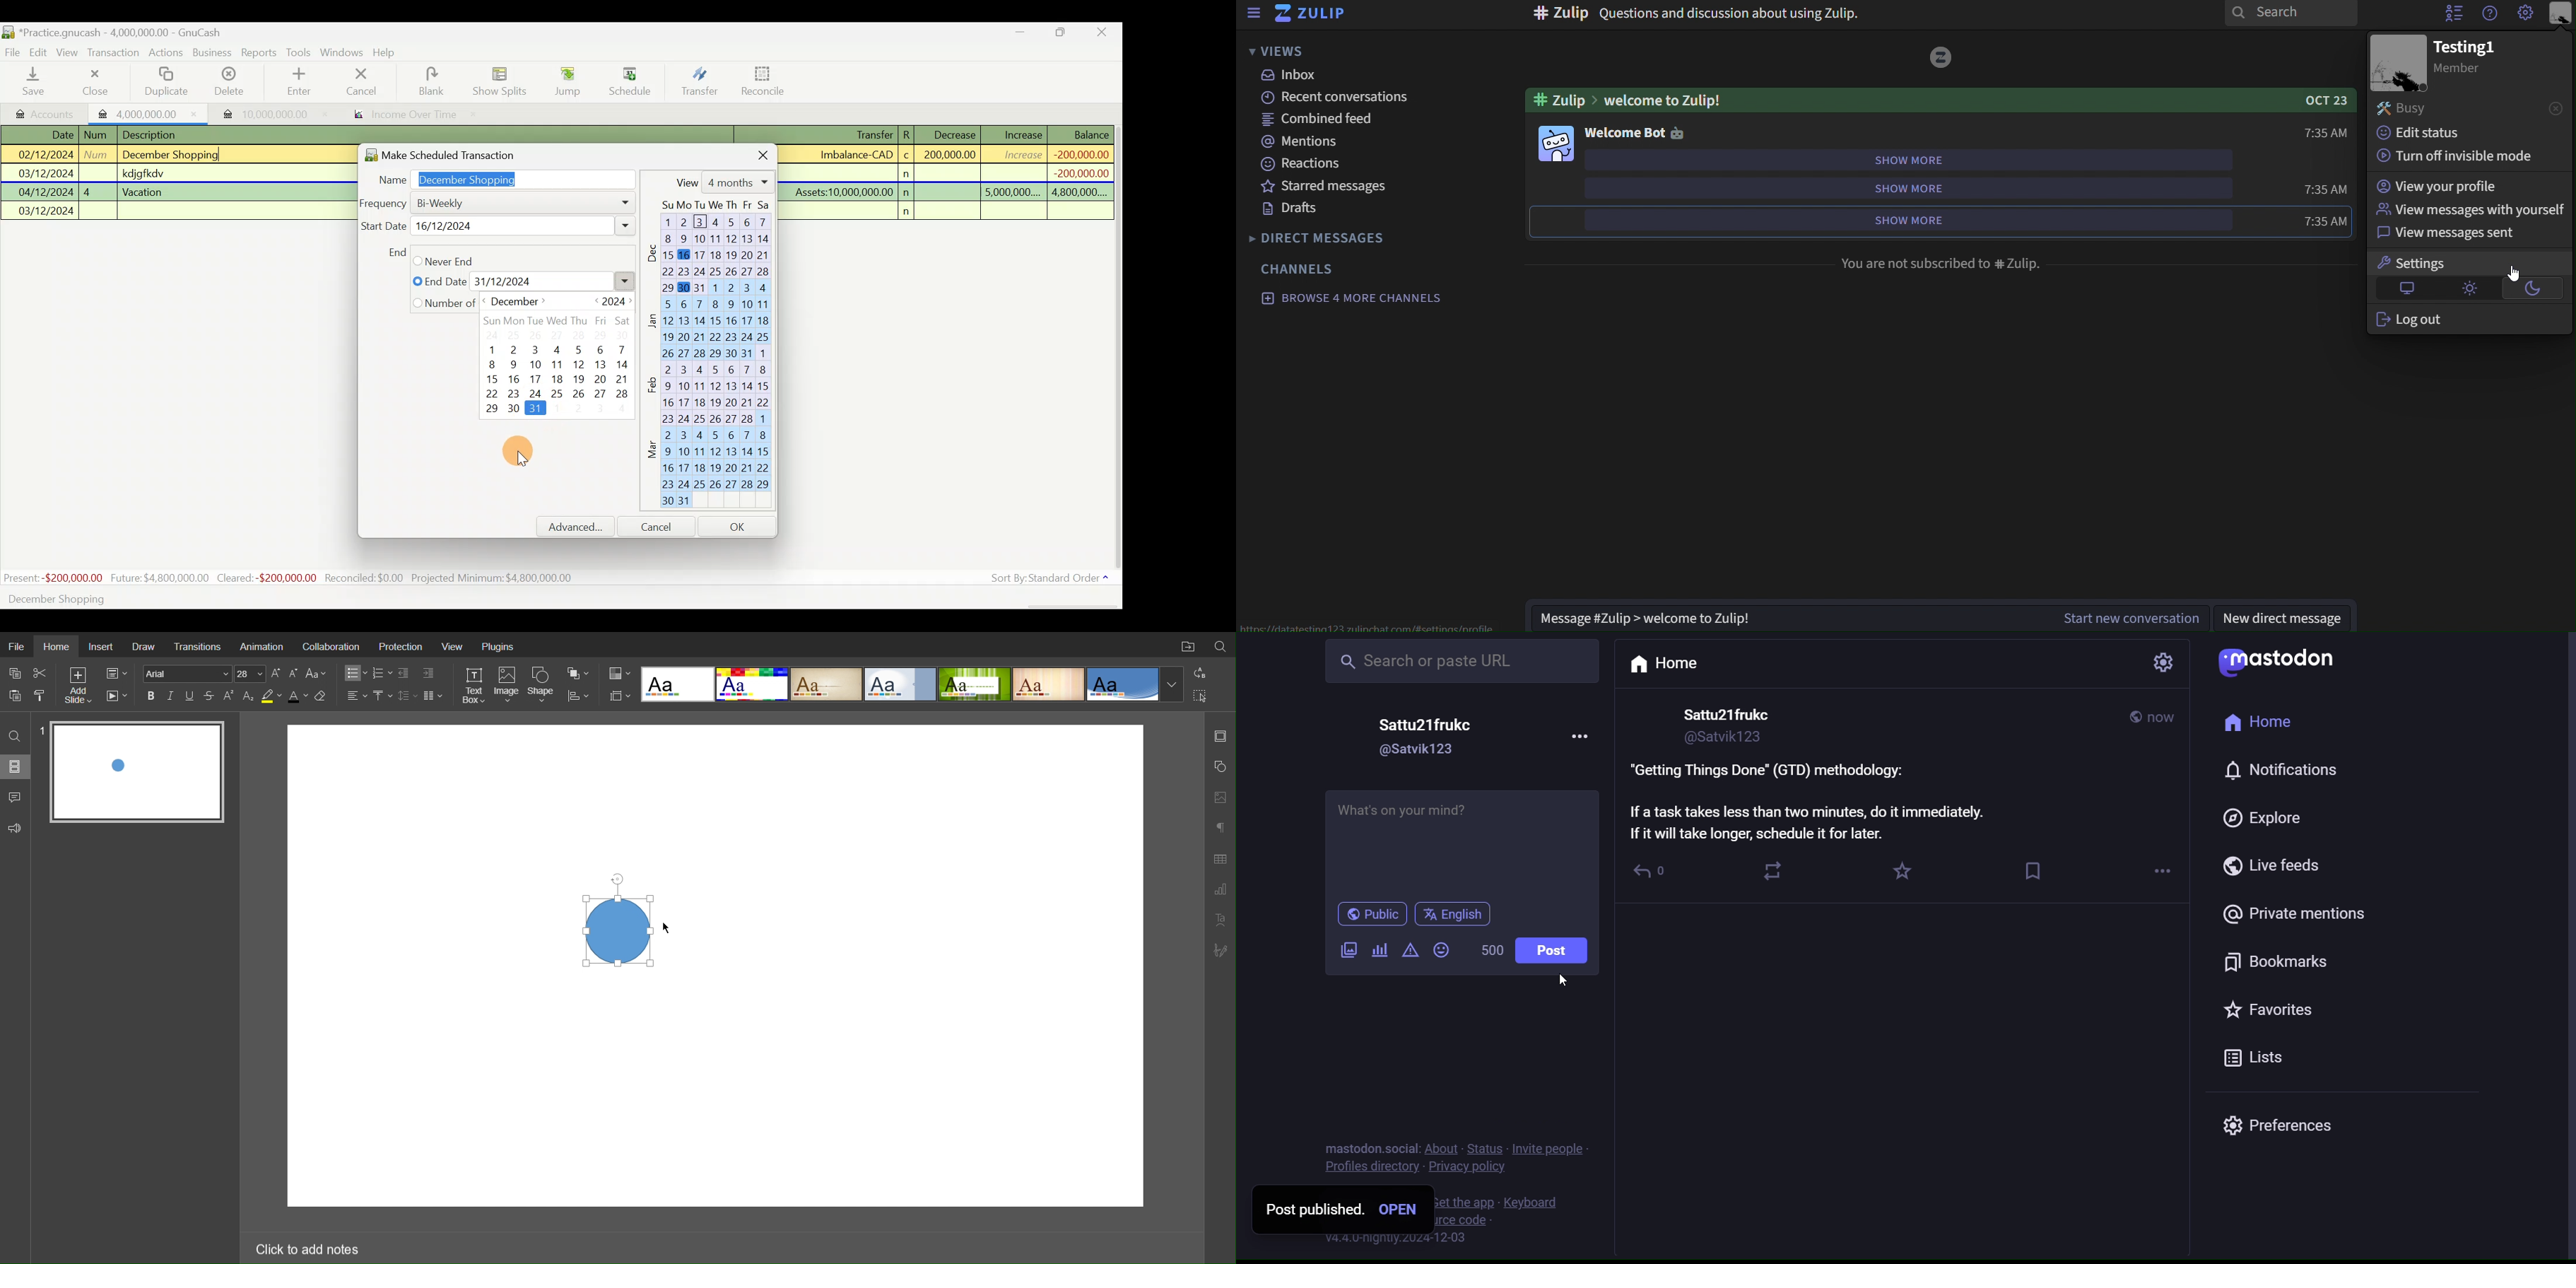 The height and width of the screenshot is (1288, 2576). Describe the element at coordinates (290, 579) in the screenshot. I see `Statistics` at that location.